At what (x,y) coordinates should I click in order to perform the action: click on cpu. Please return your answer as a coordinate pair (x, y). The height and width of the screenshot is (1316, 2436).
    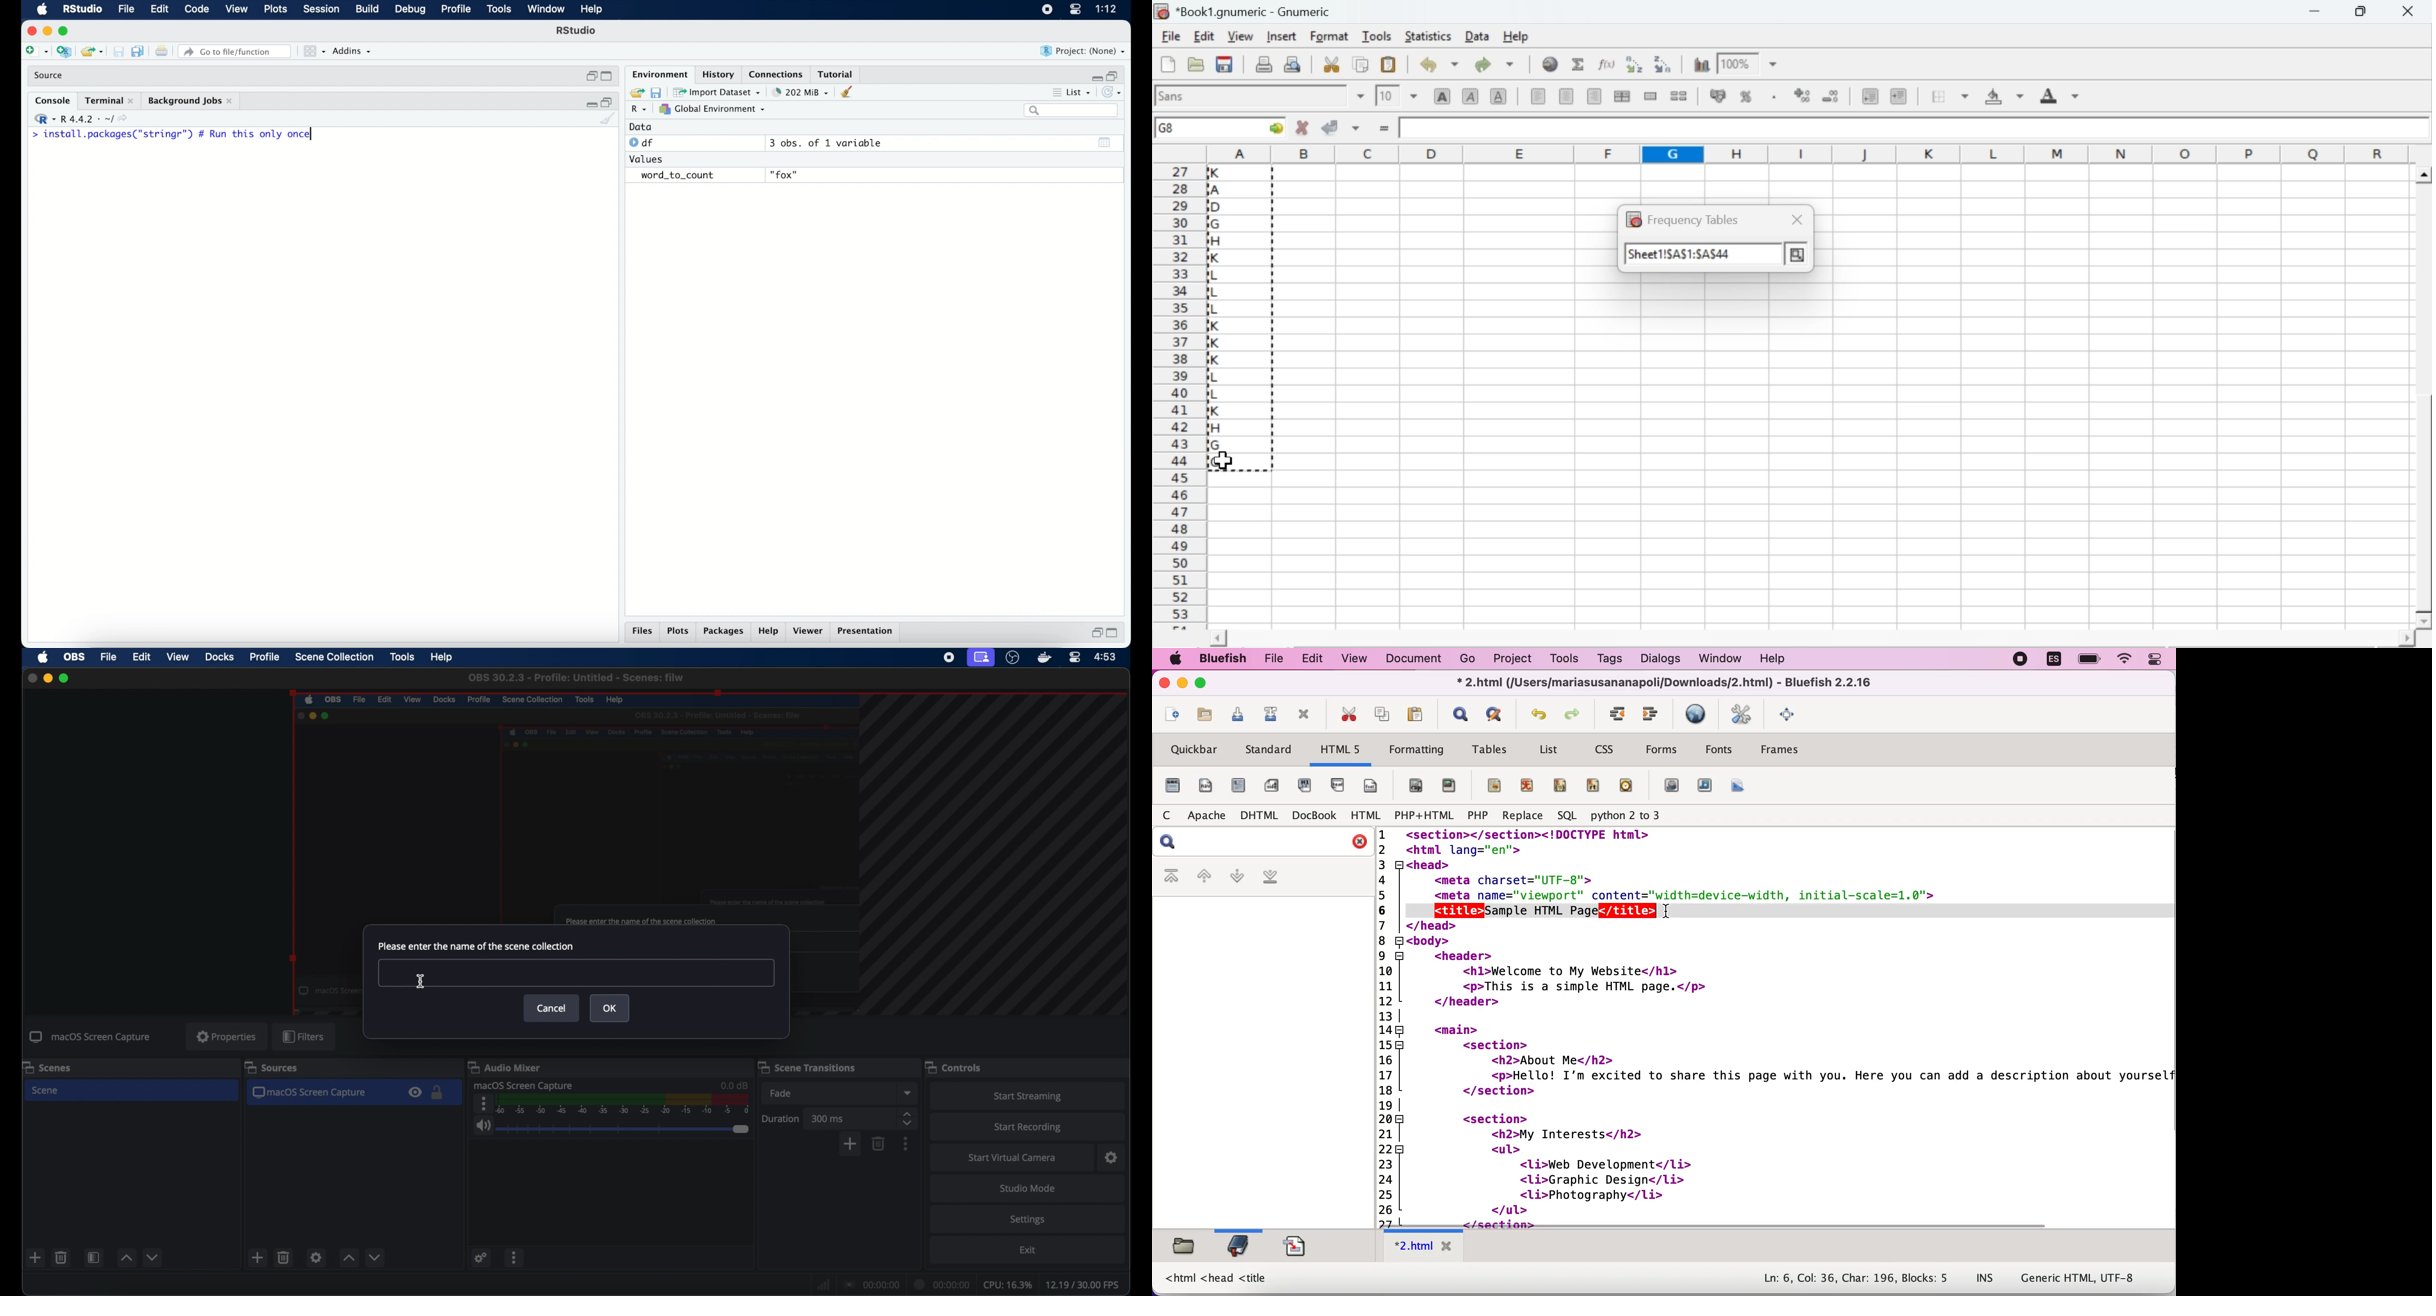
    Looking at the image, I should click on (1007, 1284).